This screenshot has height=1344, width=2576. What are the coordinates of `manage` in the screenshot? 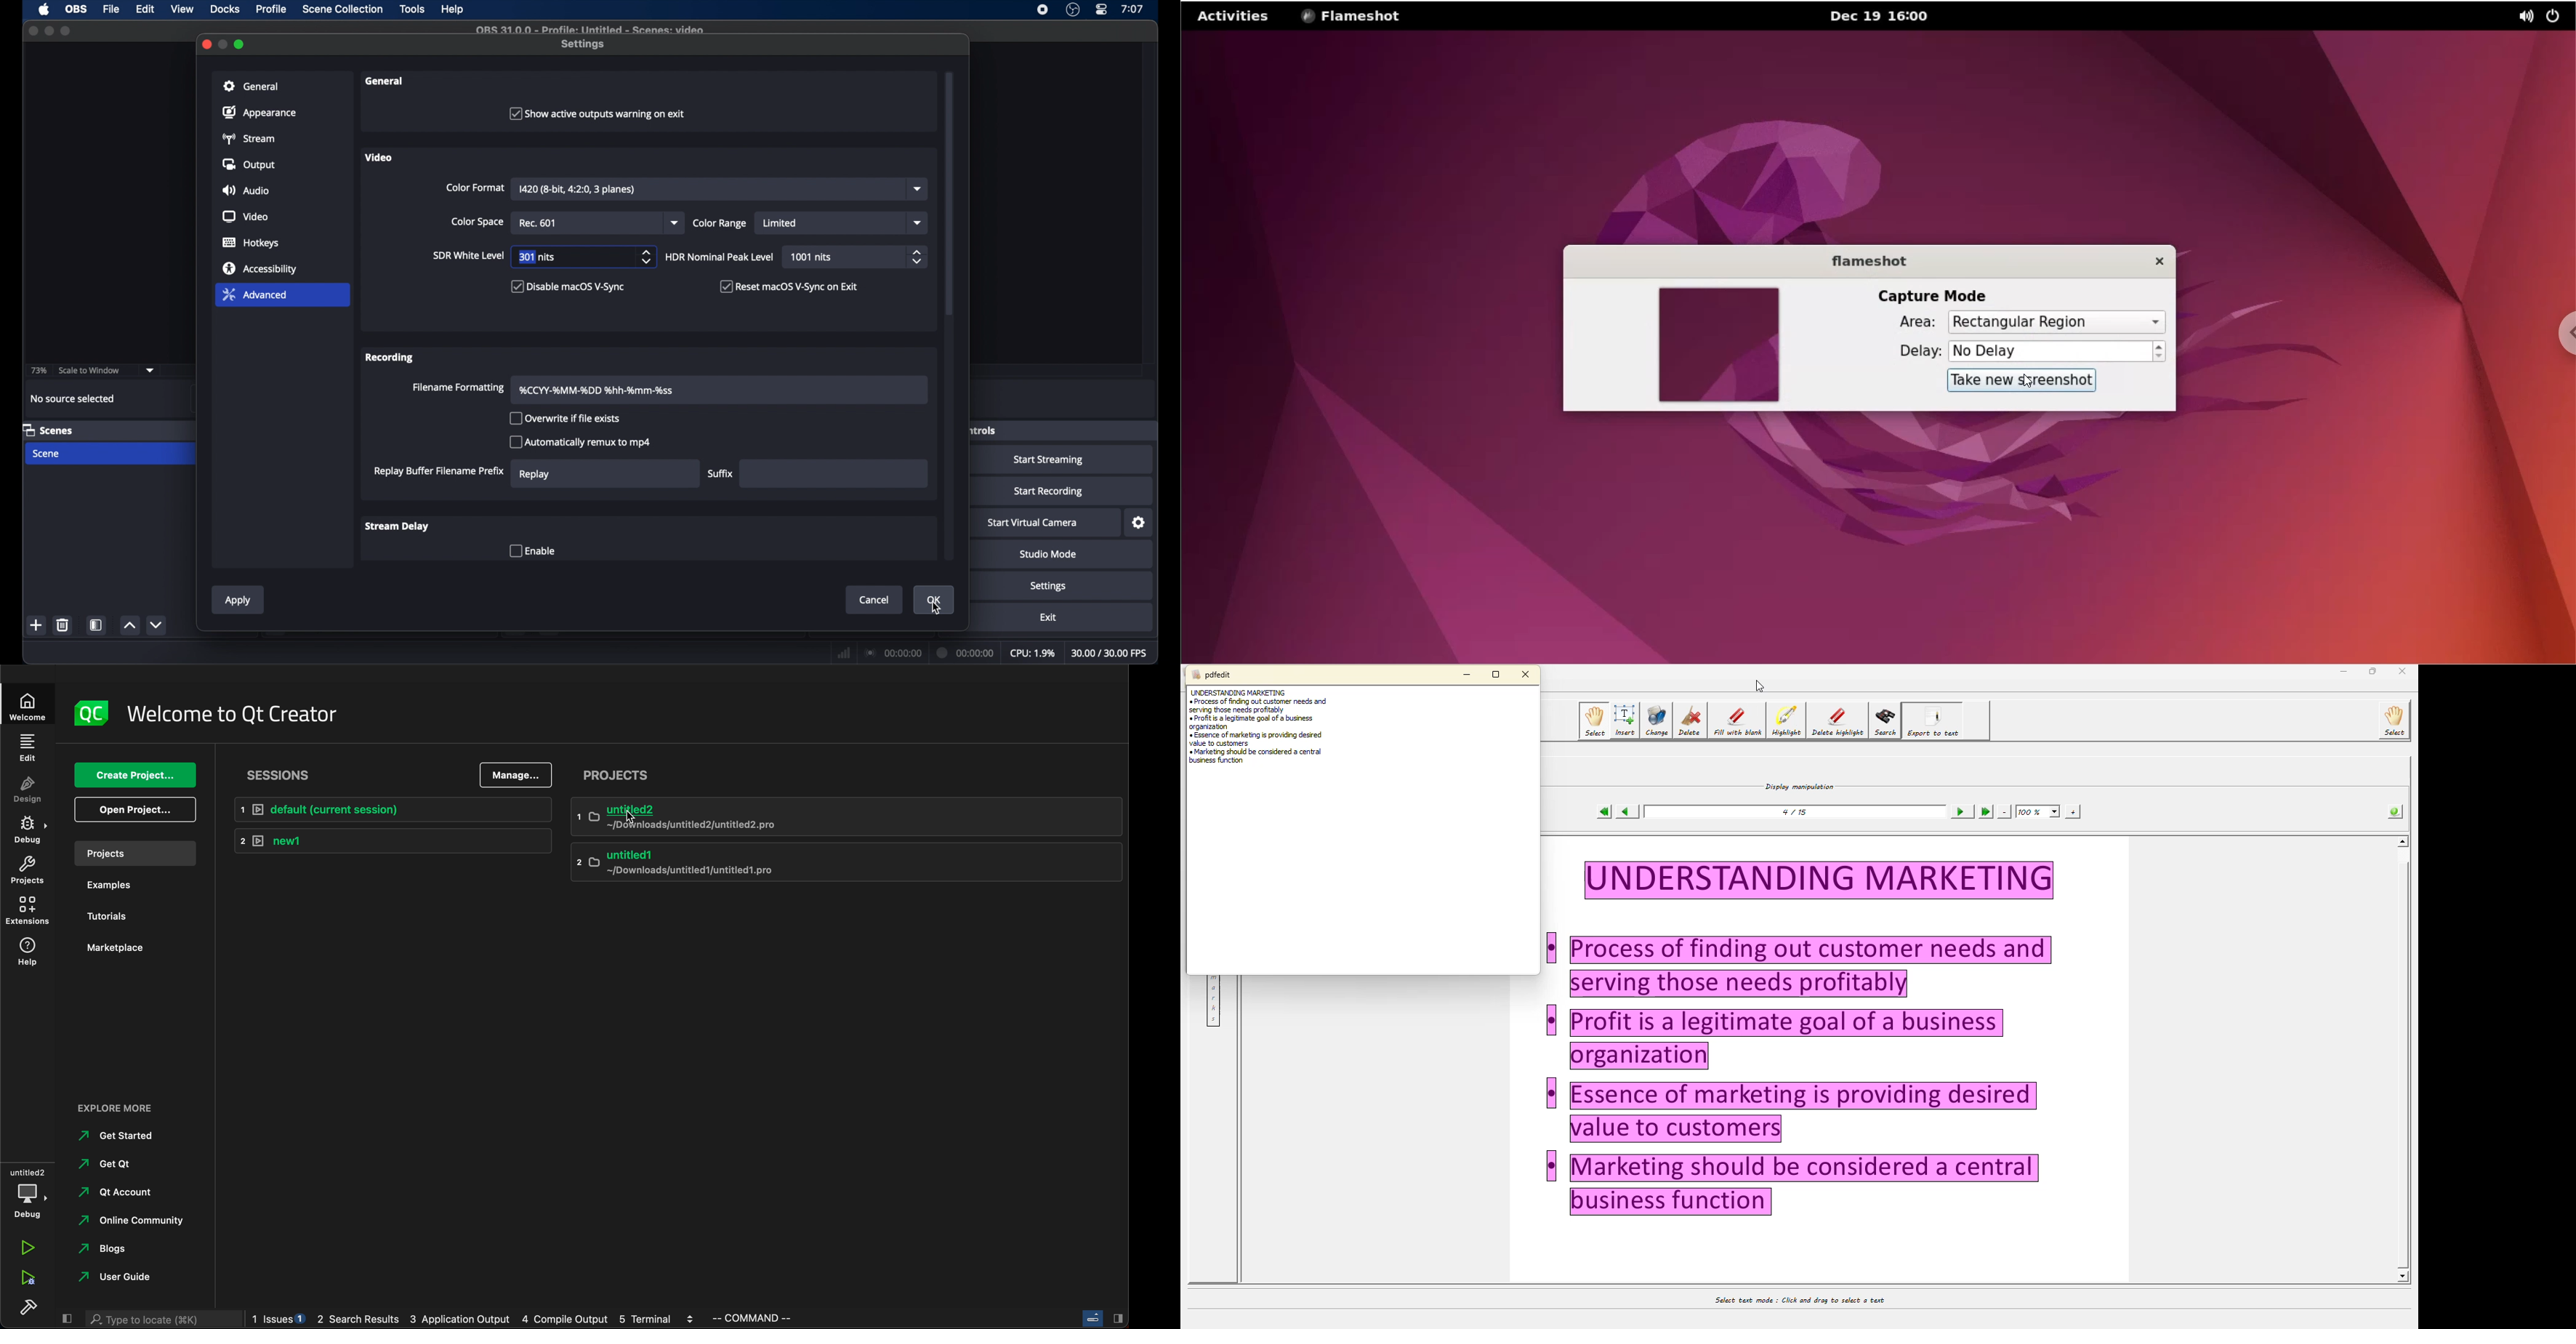 It's located at (518, 774).